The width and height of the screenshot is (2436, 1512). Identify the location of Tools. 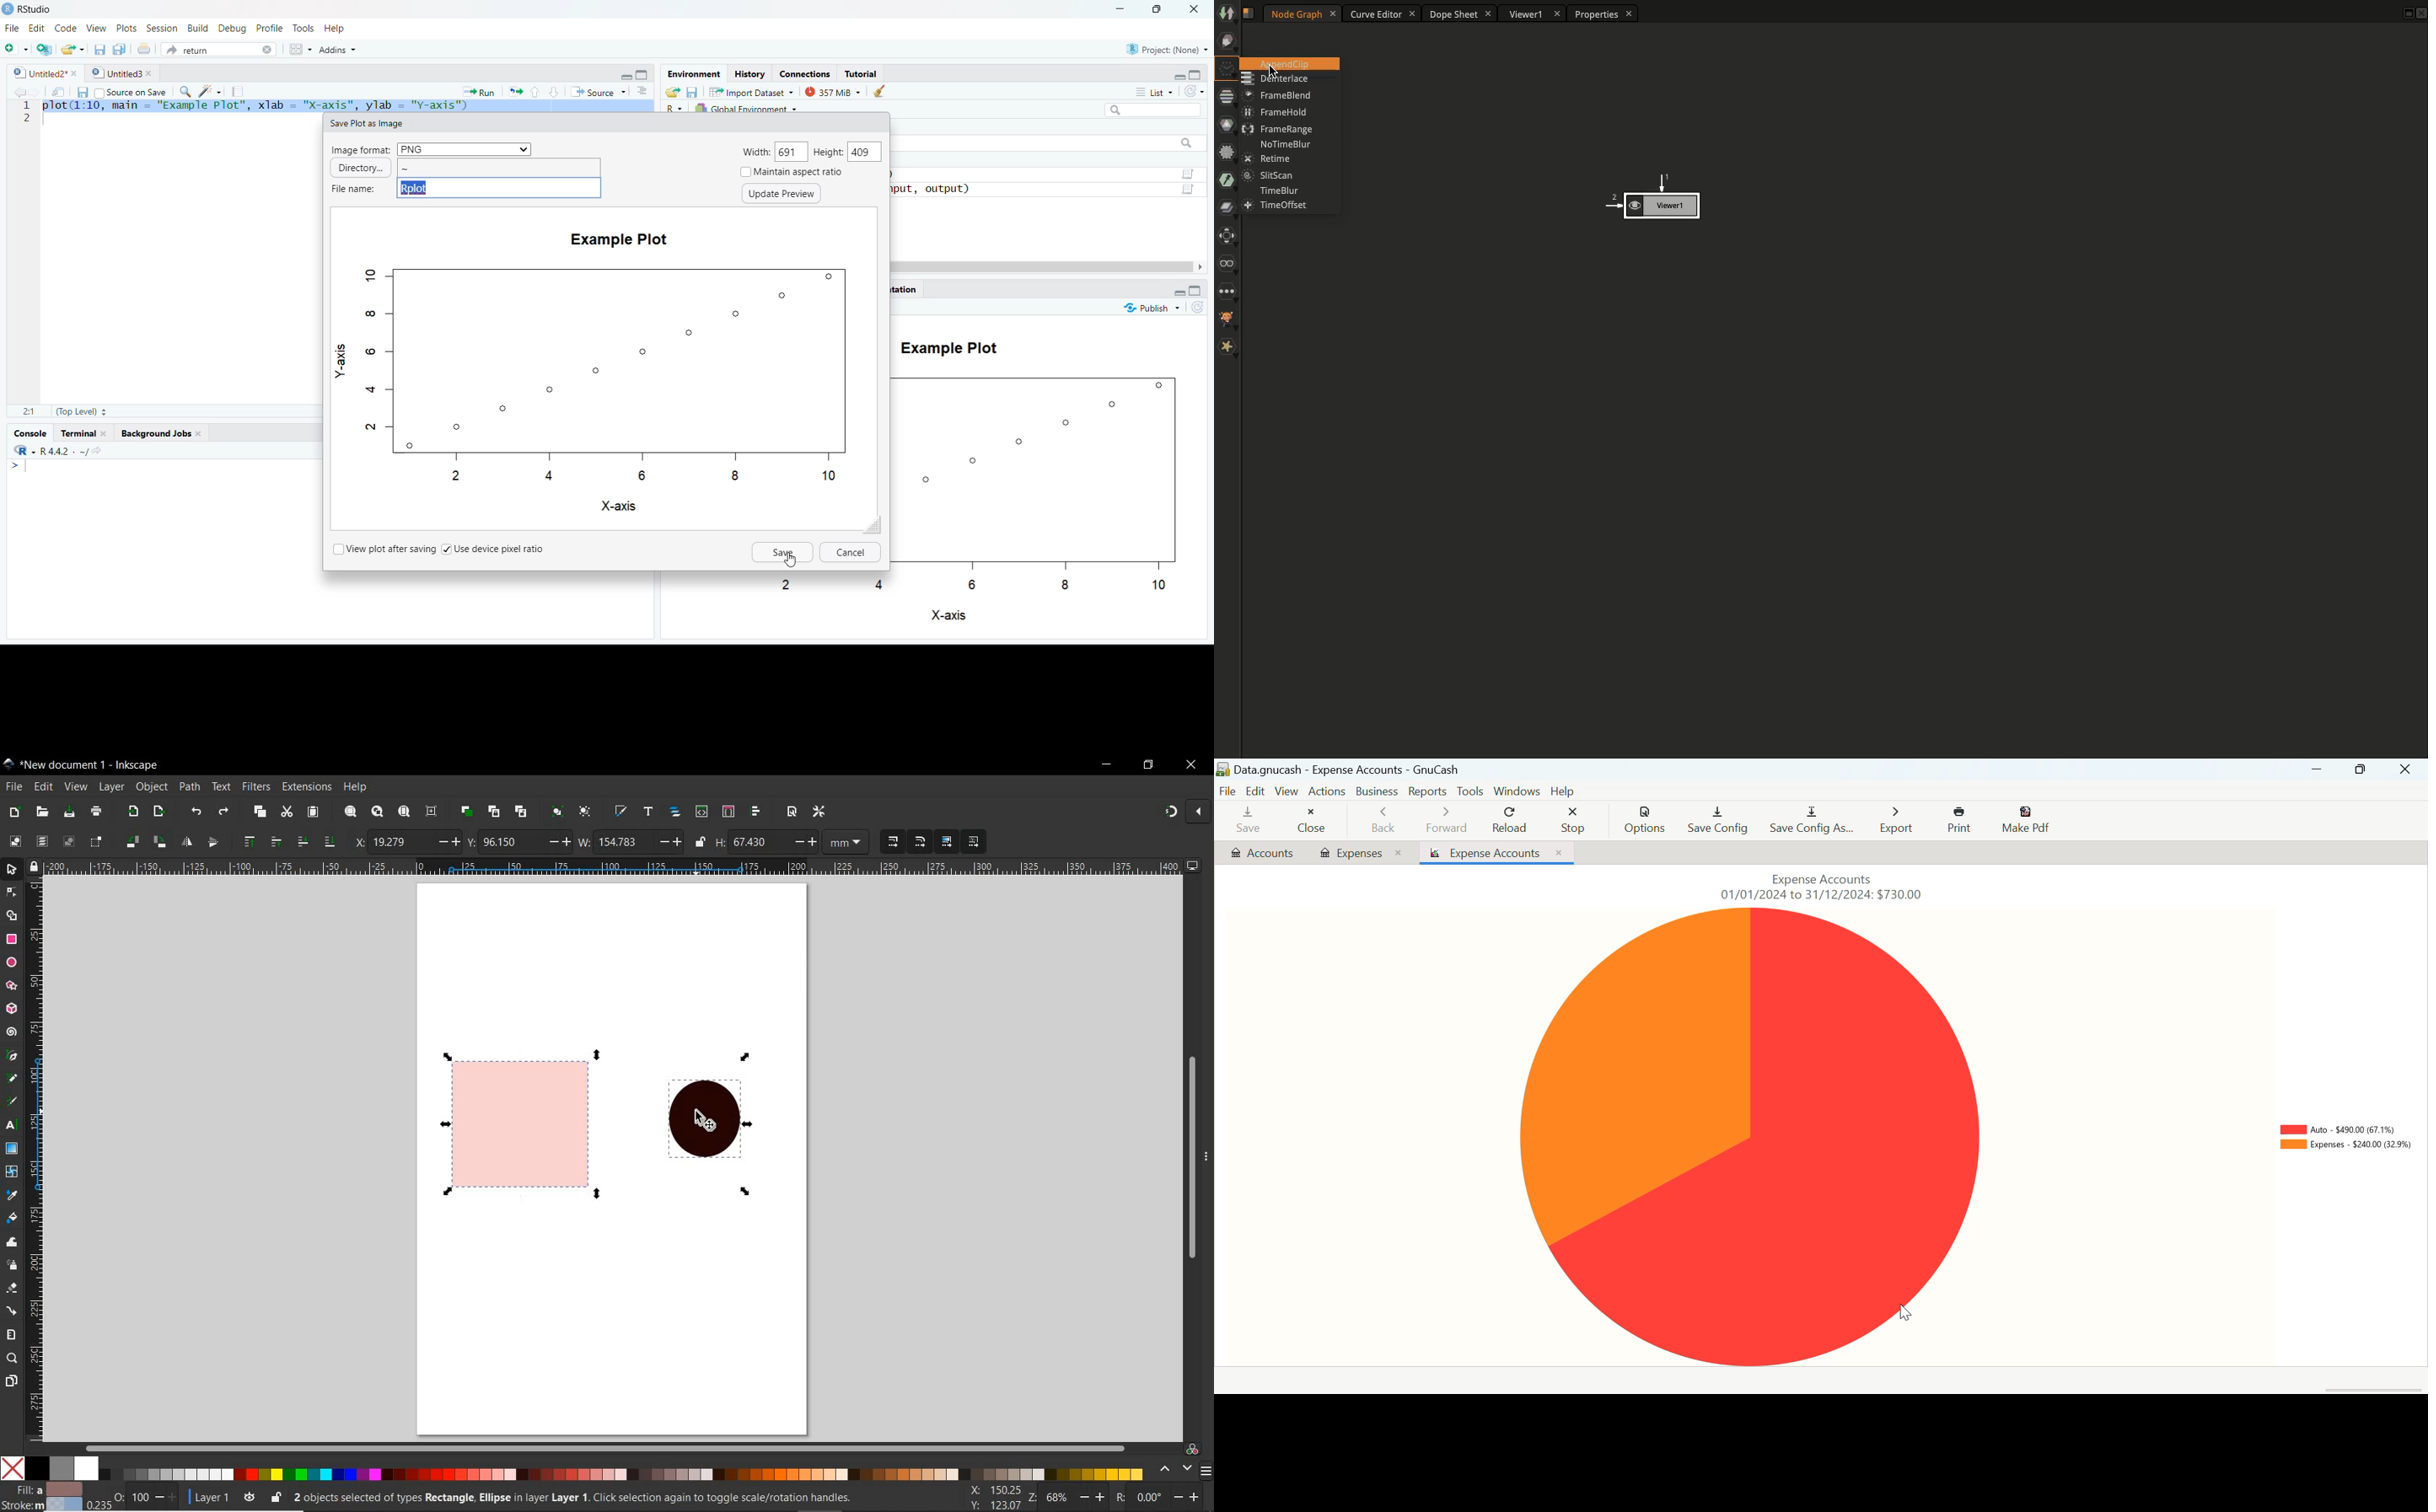
(305, 28).